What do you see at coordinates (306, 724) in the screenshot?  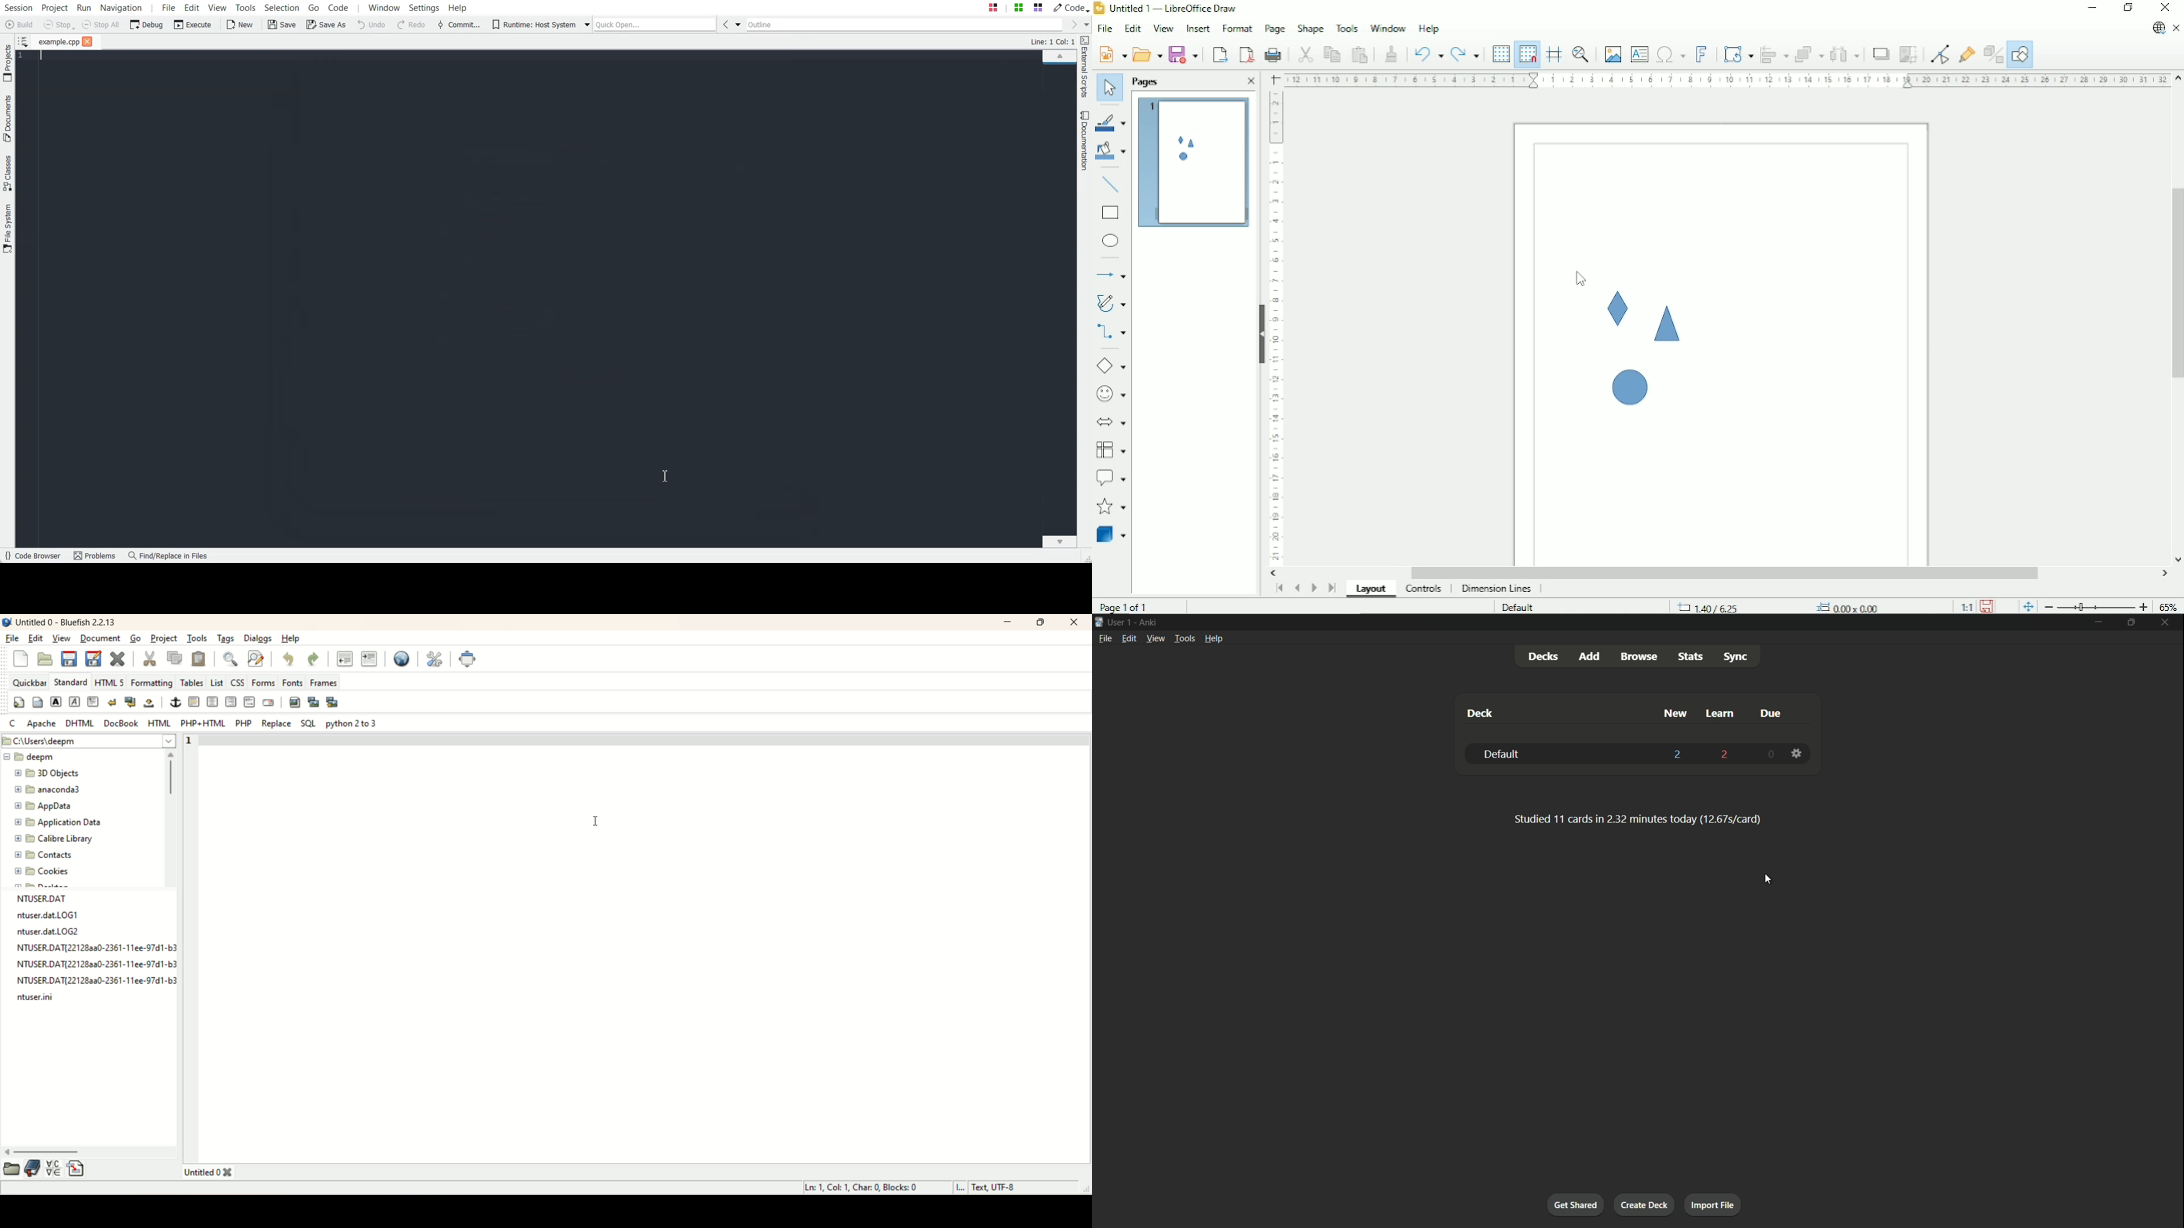 I see `SQL` at bounding box center [306, 724].